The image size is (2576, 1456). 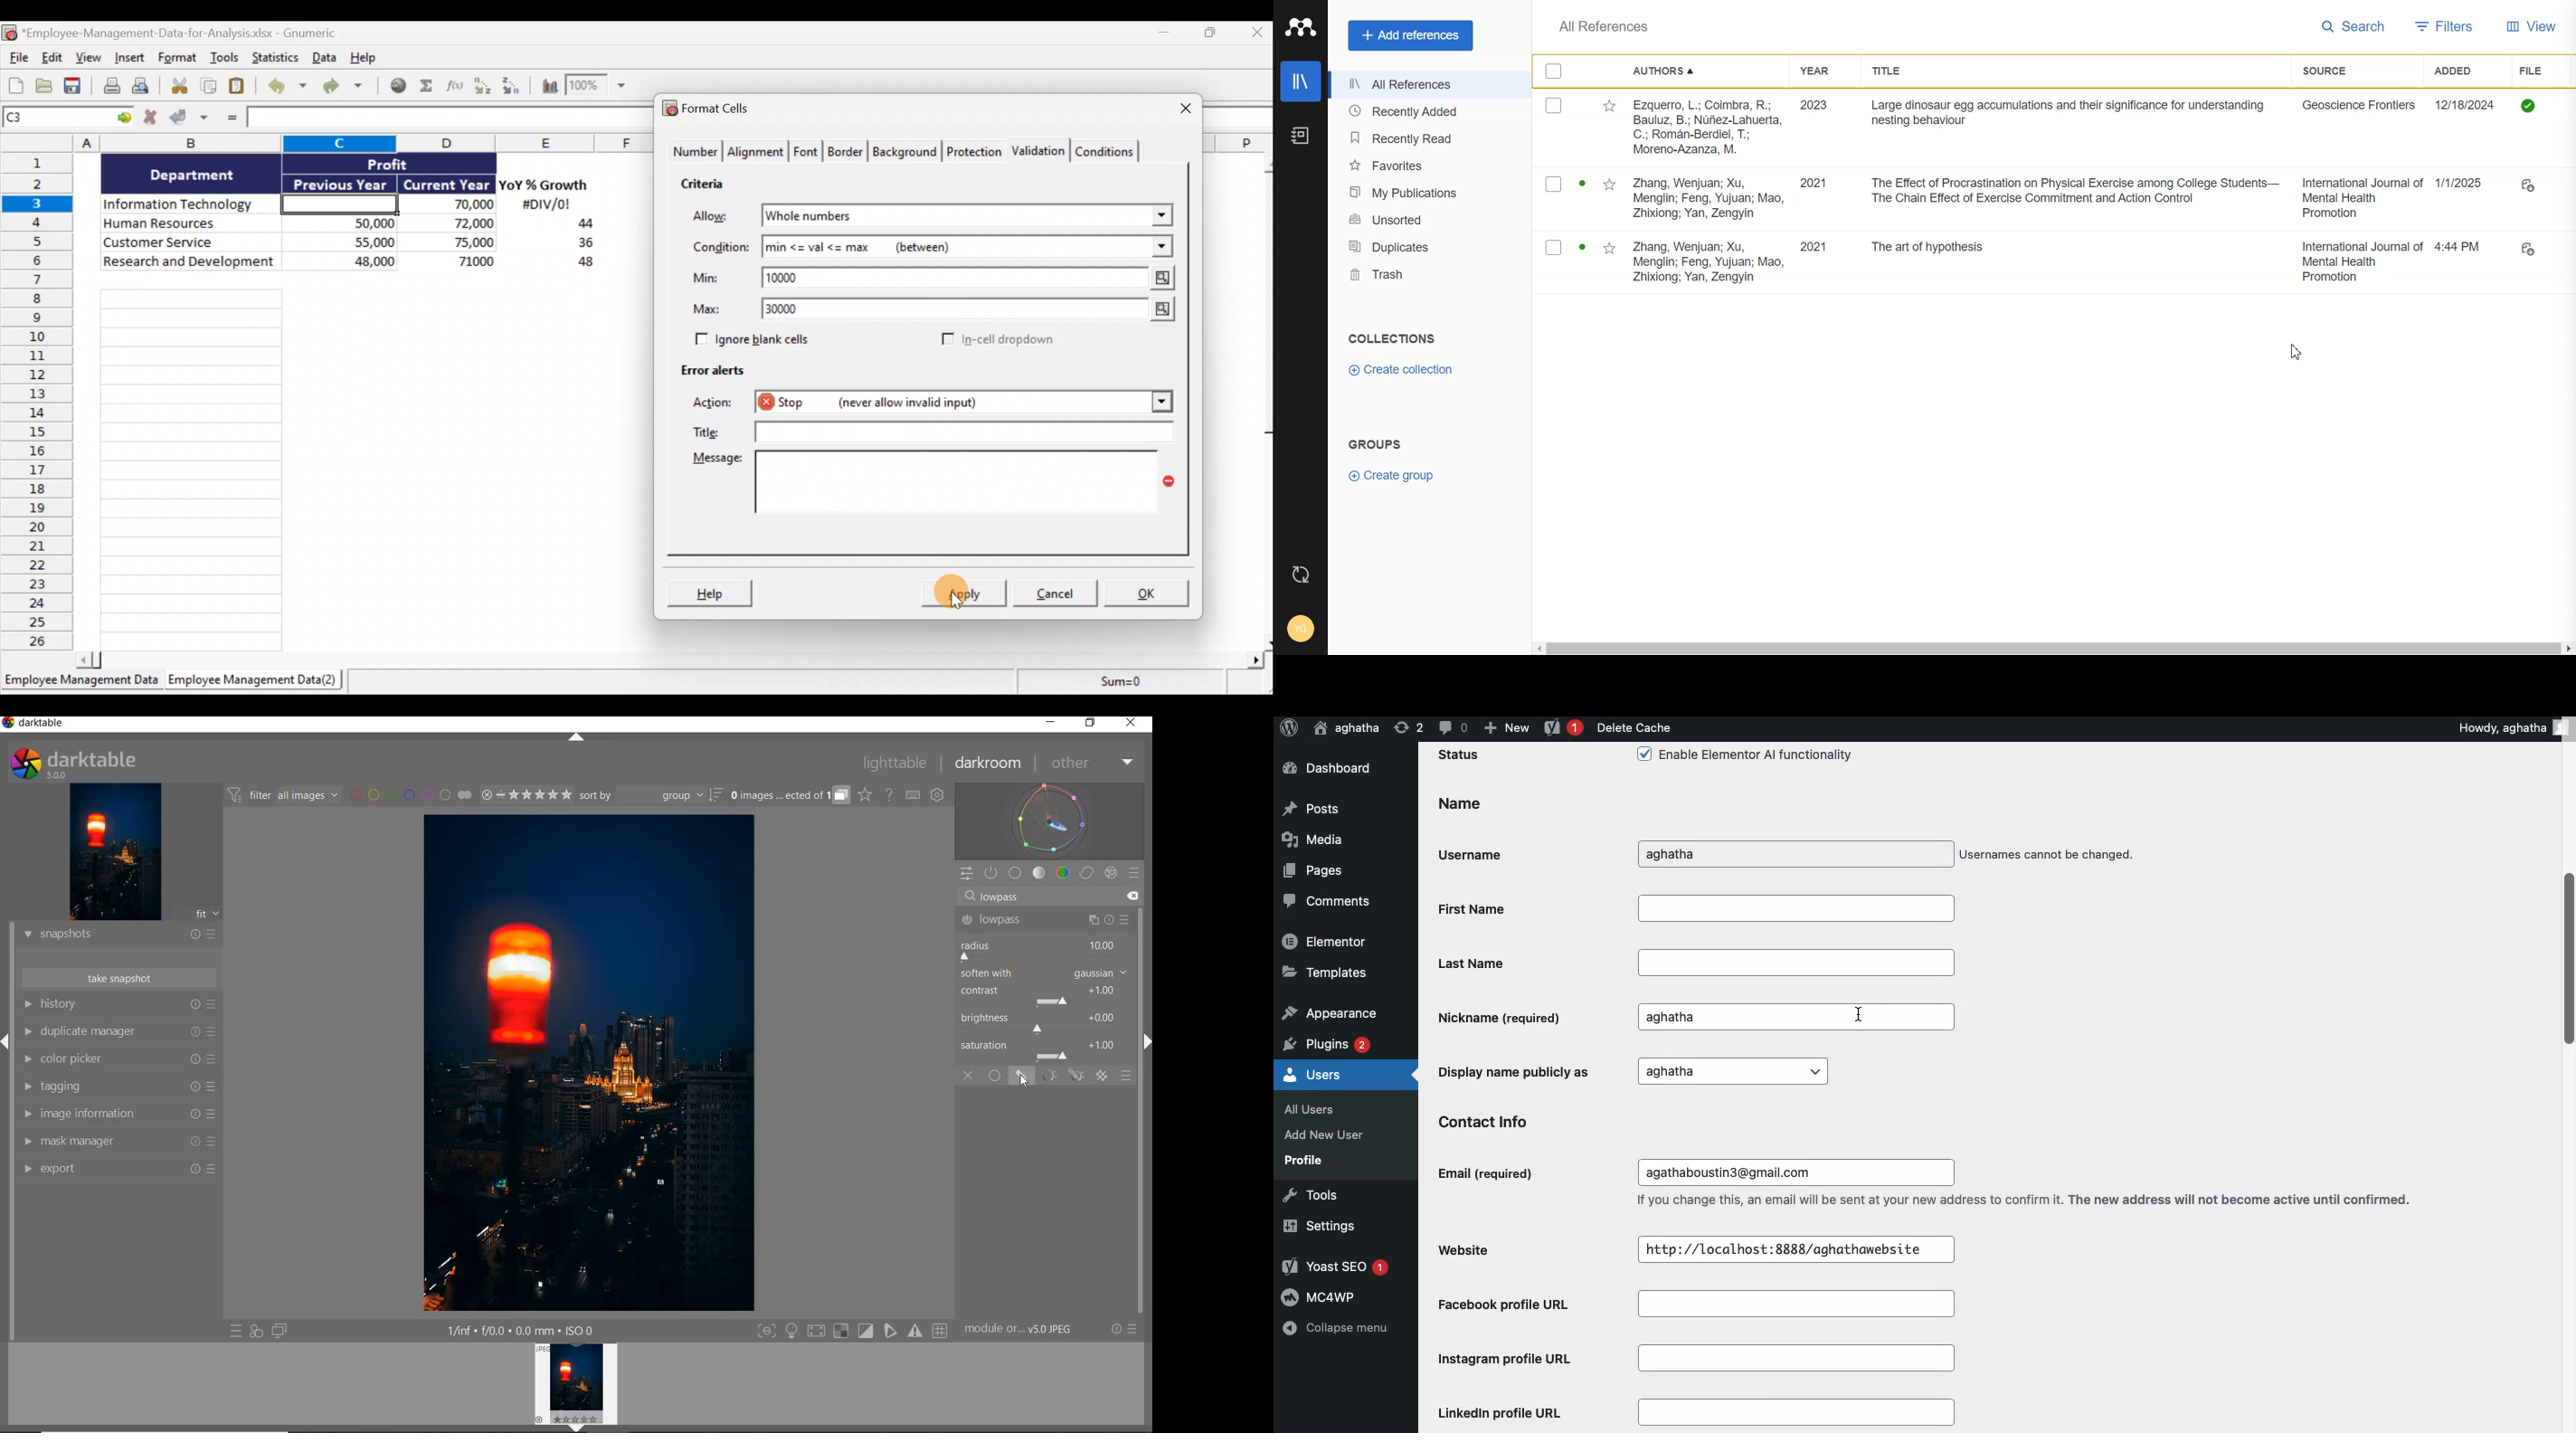 I want to click on File, so click(x=2531, y=185).